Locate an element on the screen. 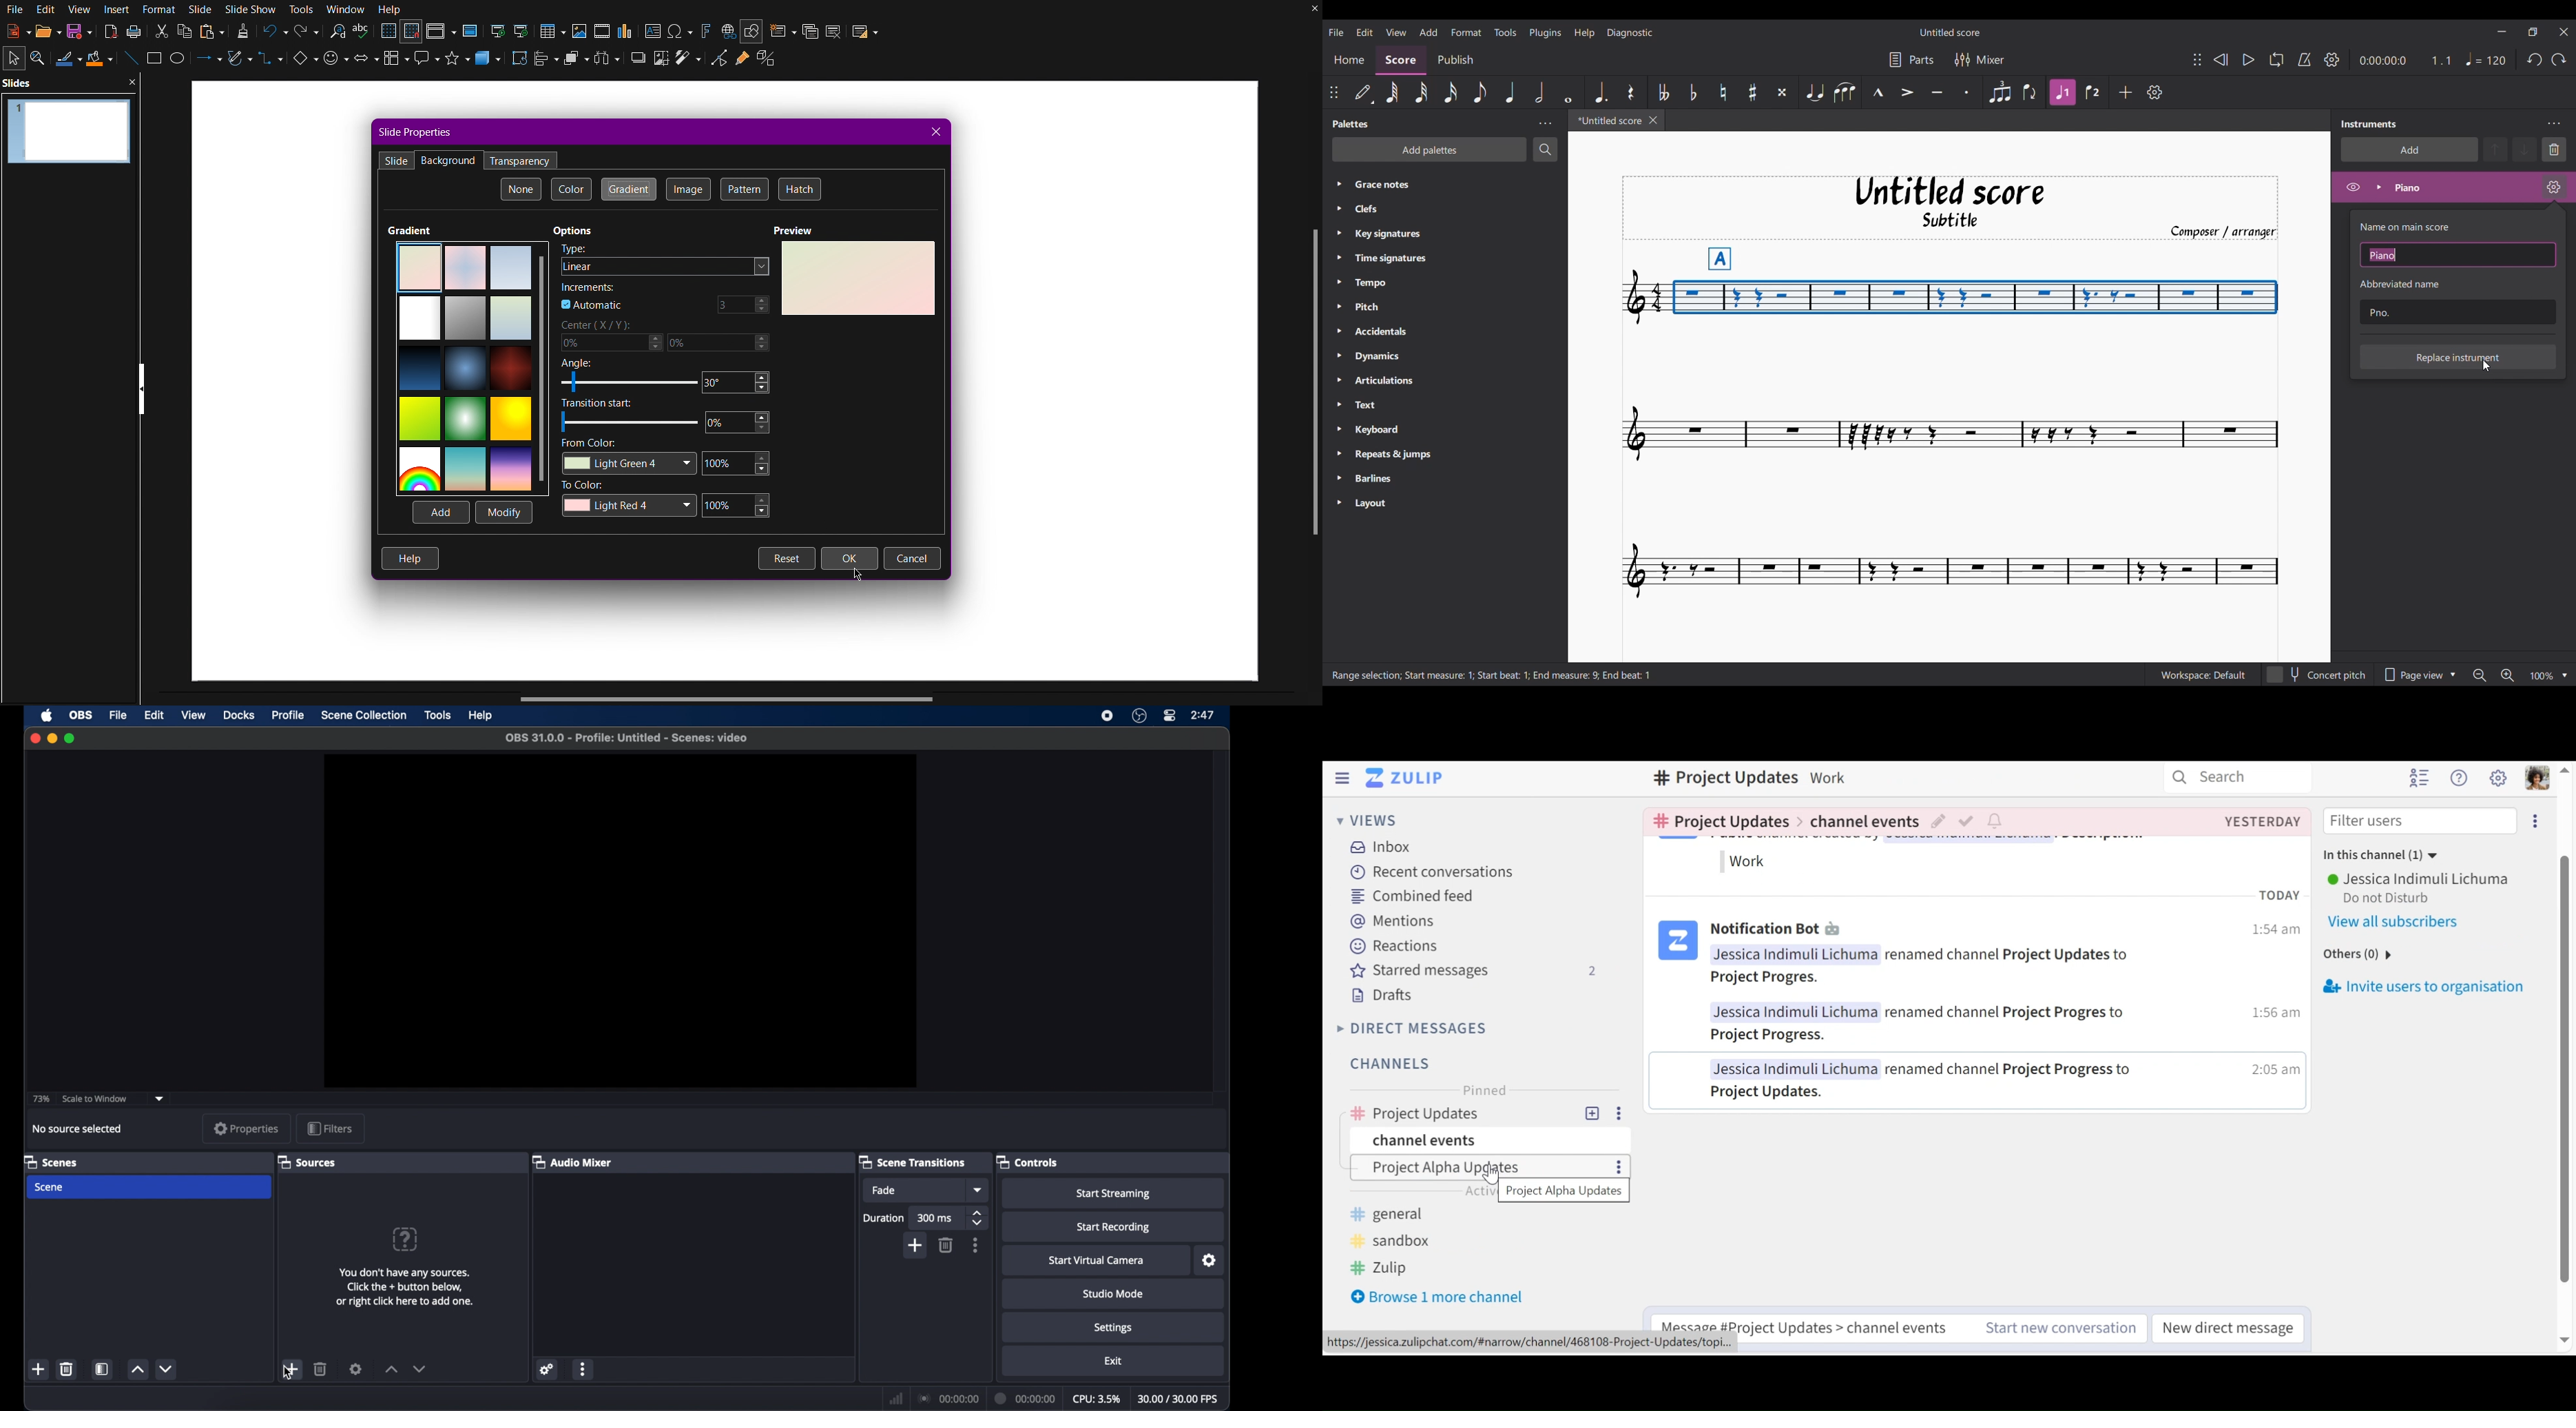  Start new conversation is located at coordinates (2062, 1328).